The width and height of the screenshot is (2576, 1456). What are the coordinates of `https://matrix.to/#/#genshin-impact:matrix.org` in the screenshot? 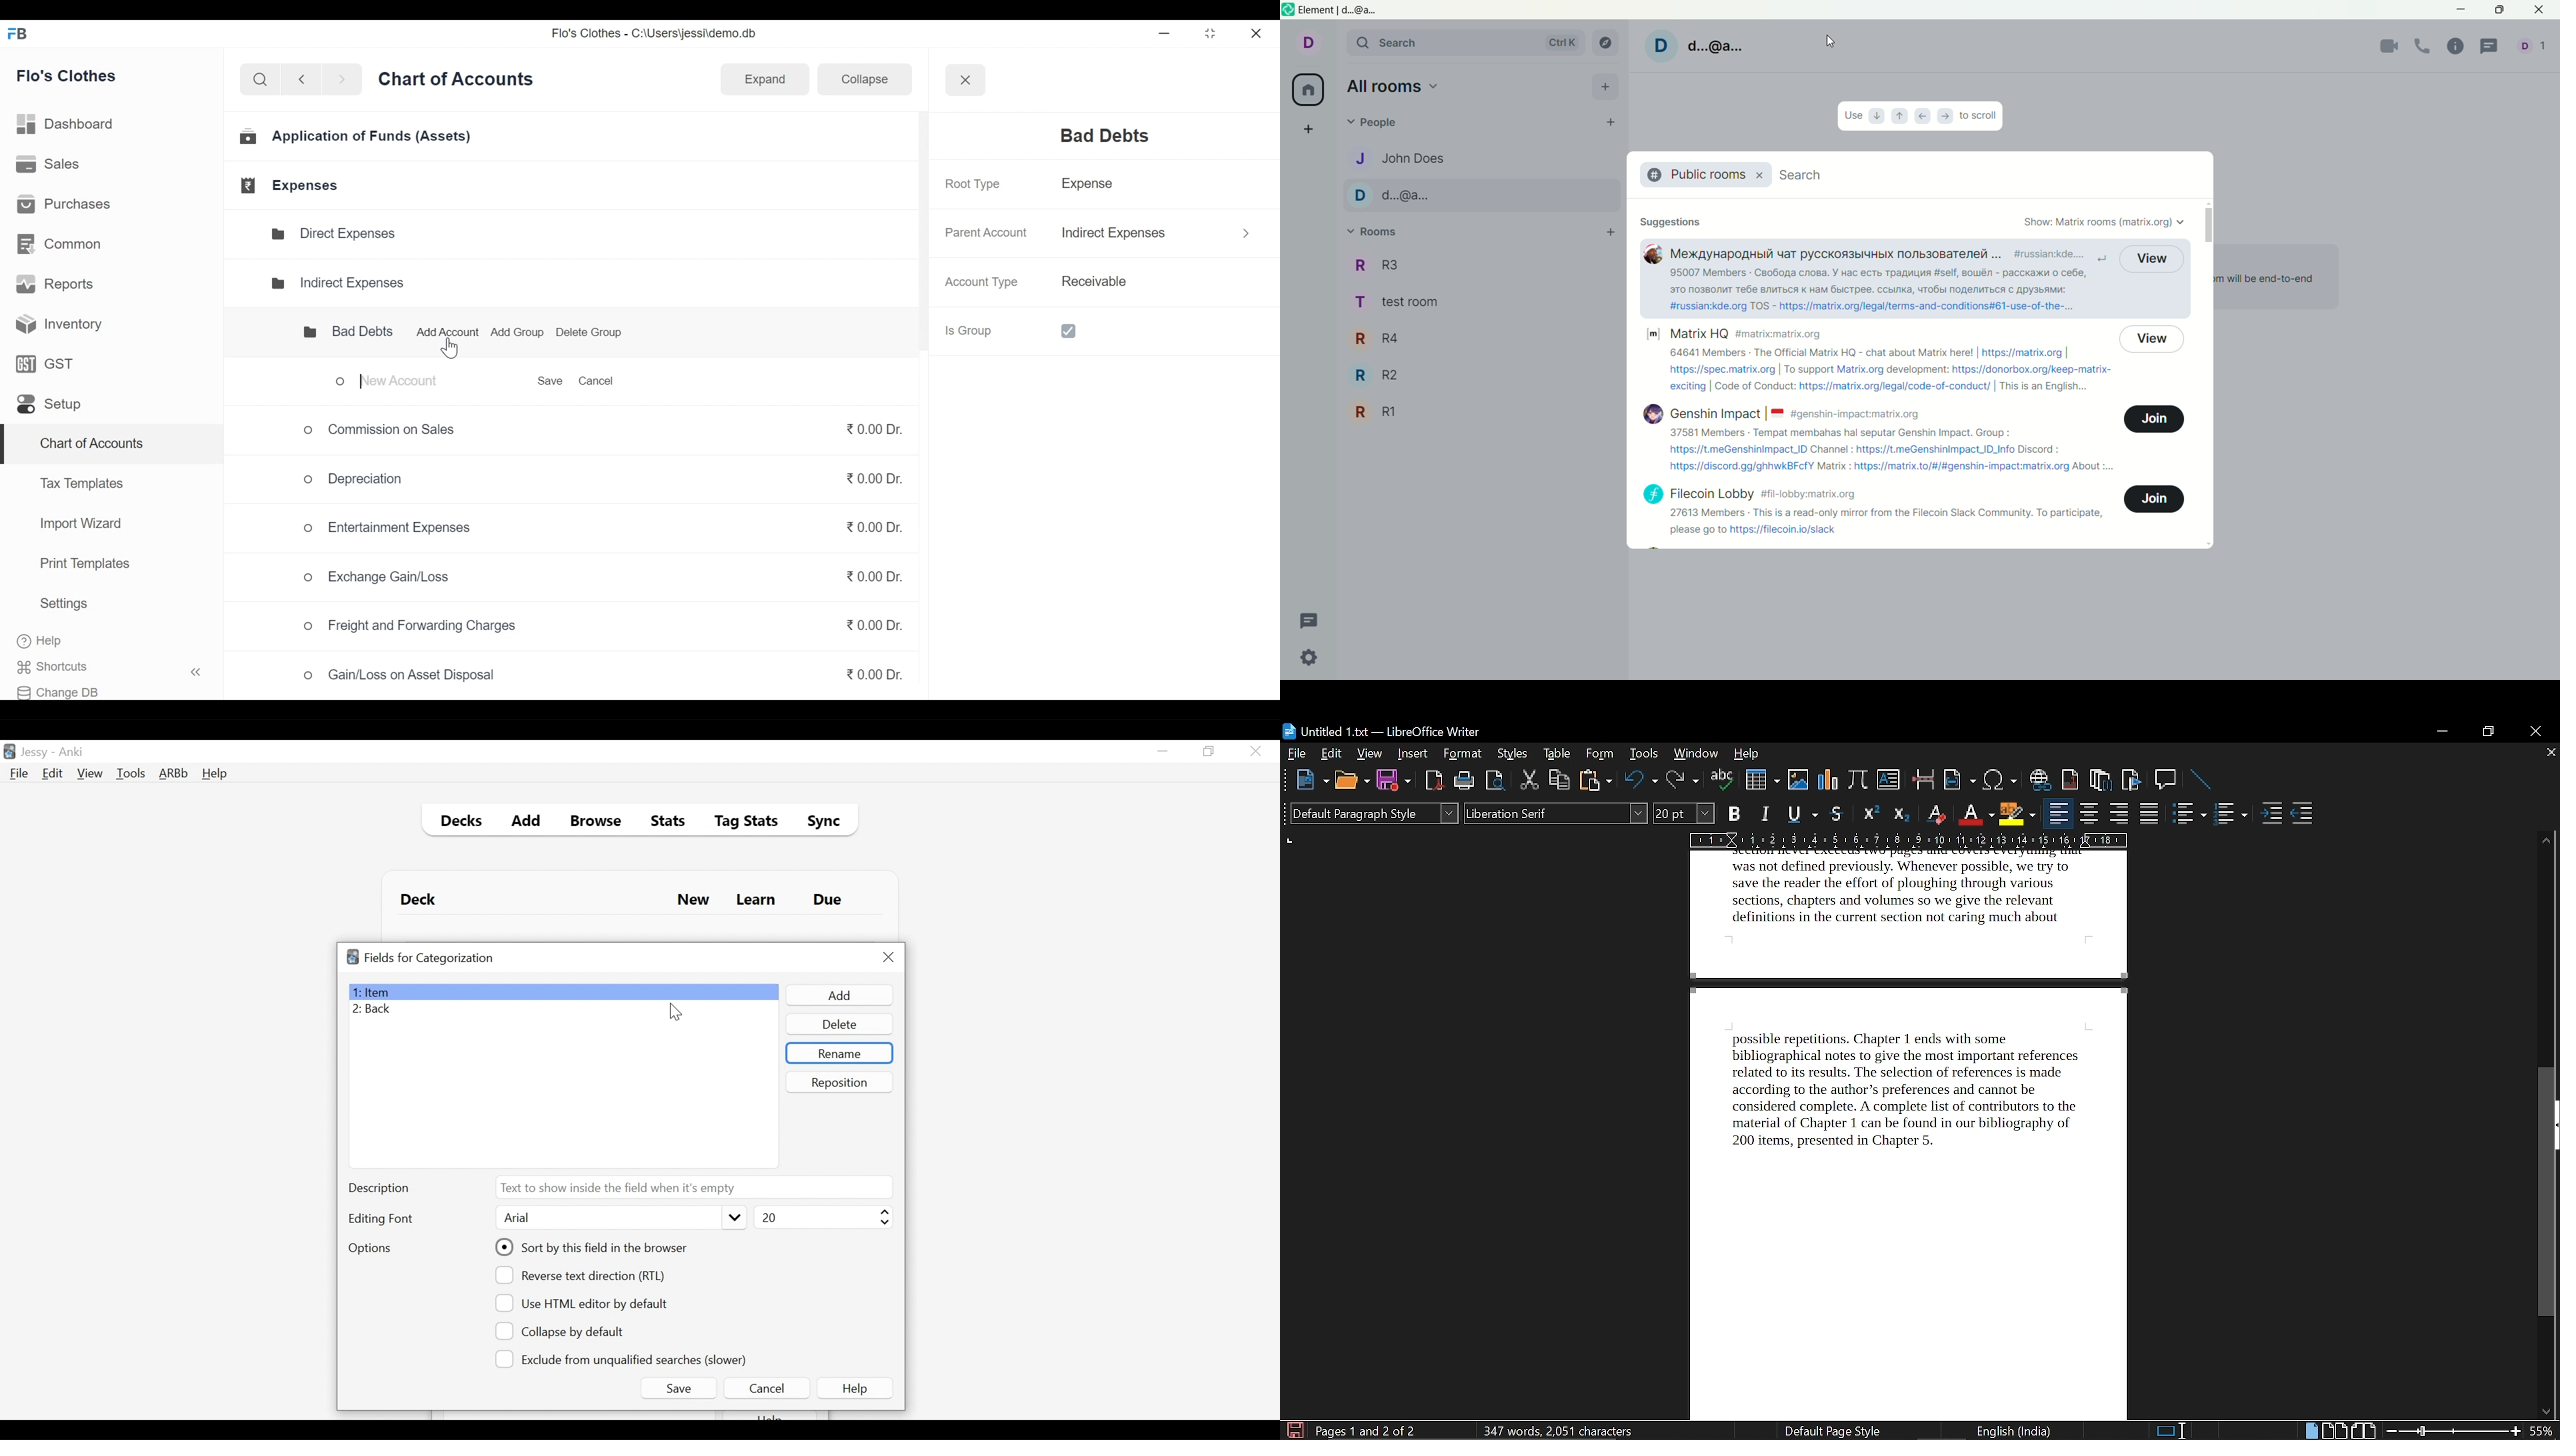 It's located at (1961, 467).